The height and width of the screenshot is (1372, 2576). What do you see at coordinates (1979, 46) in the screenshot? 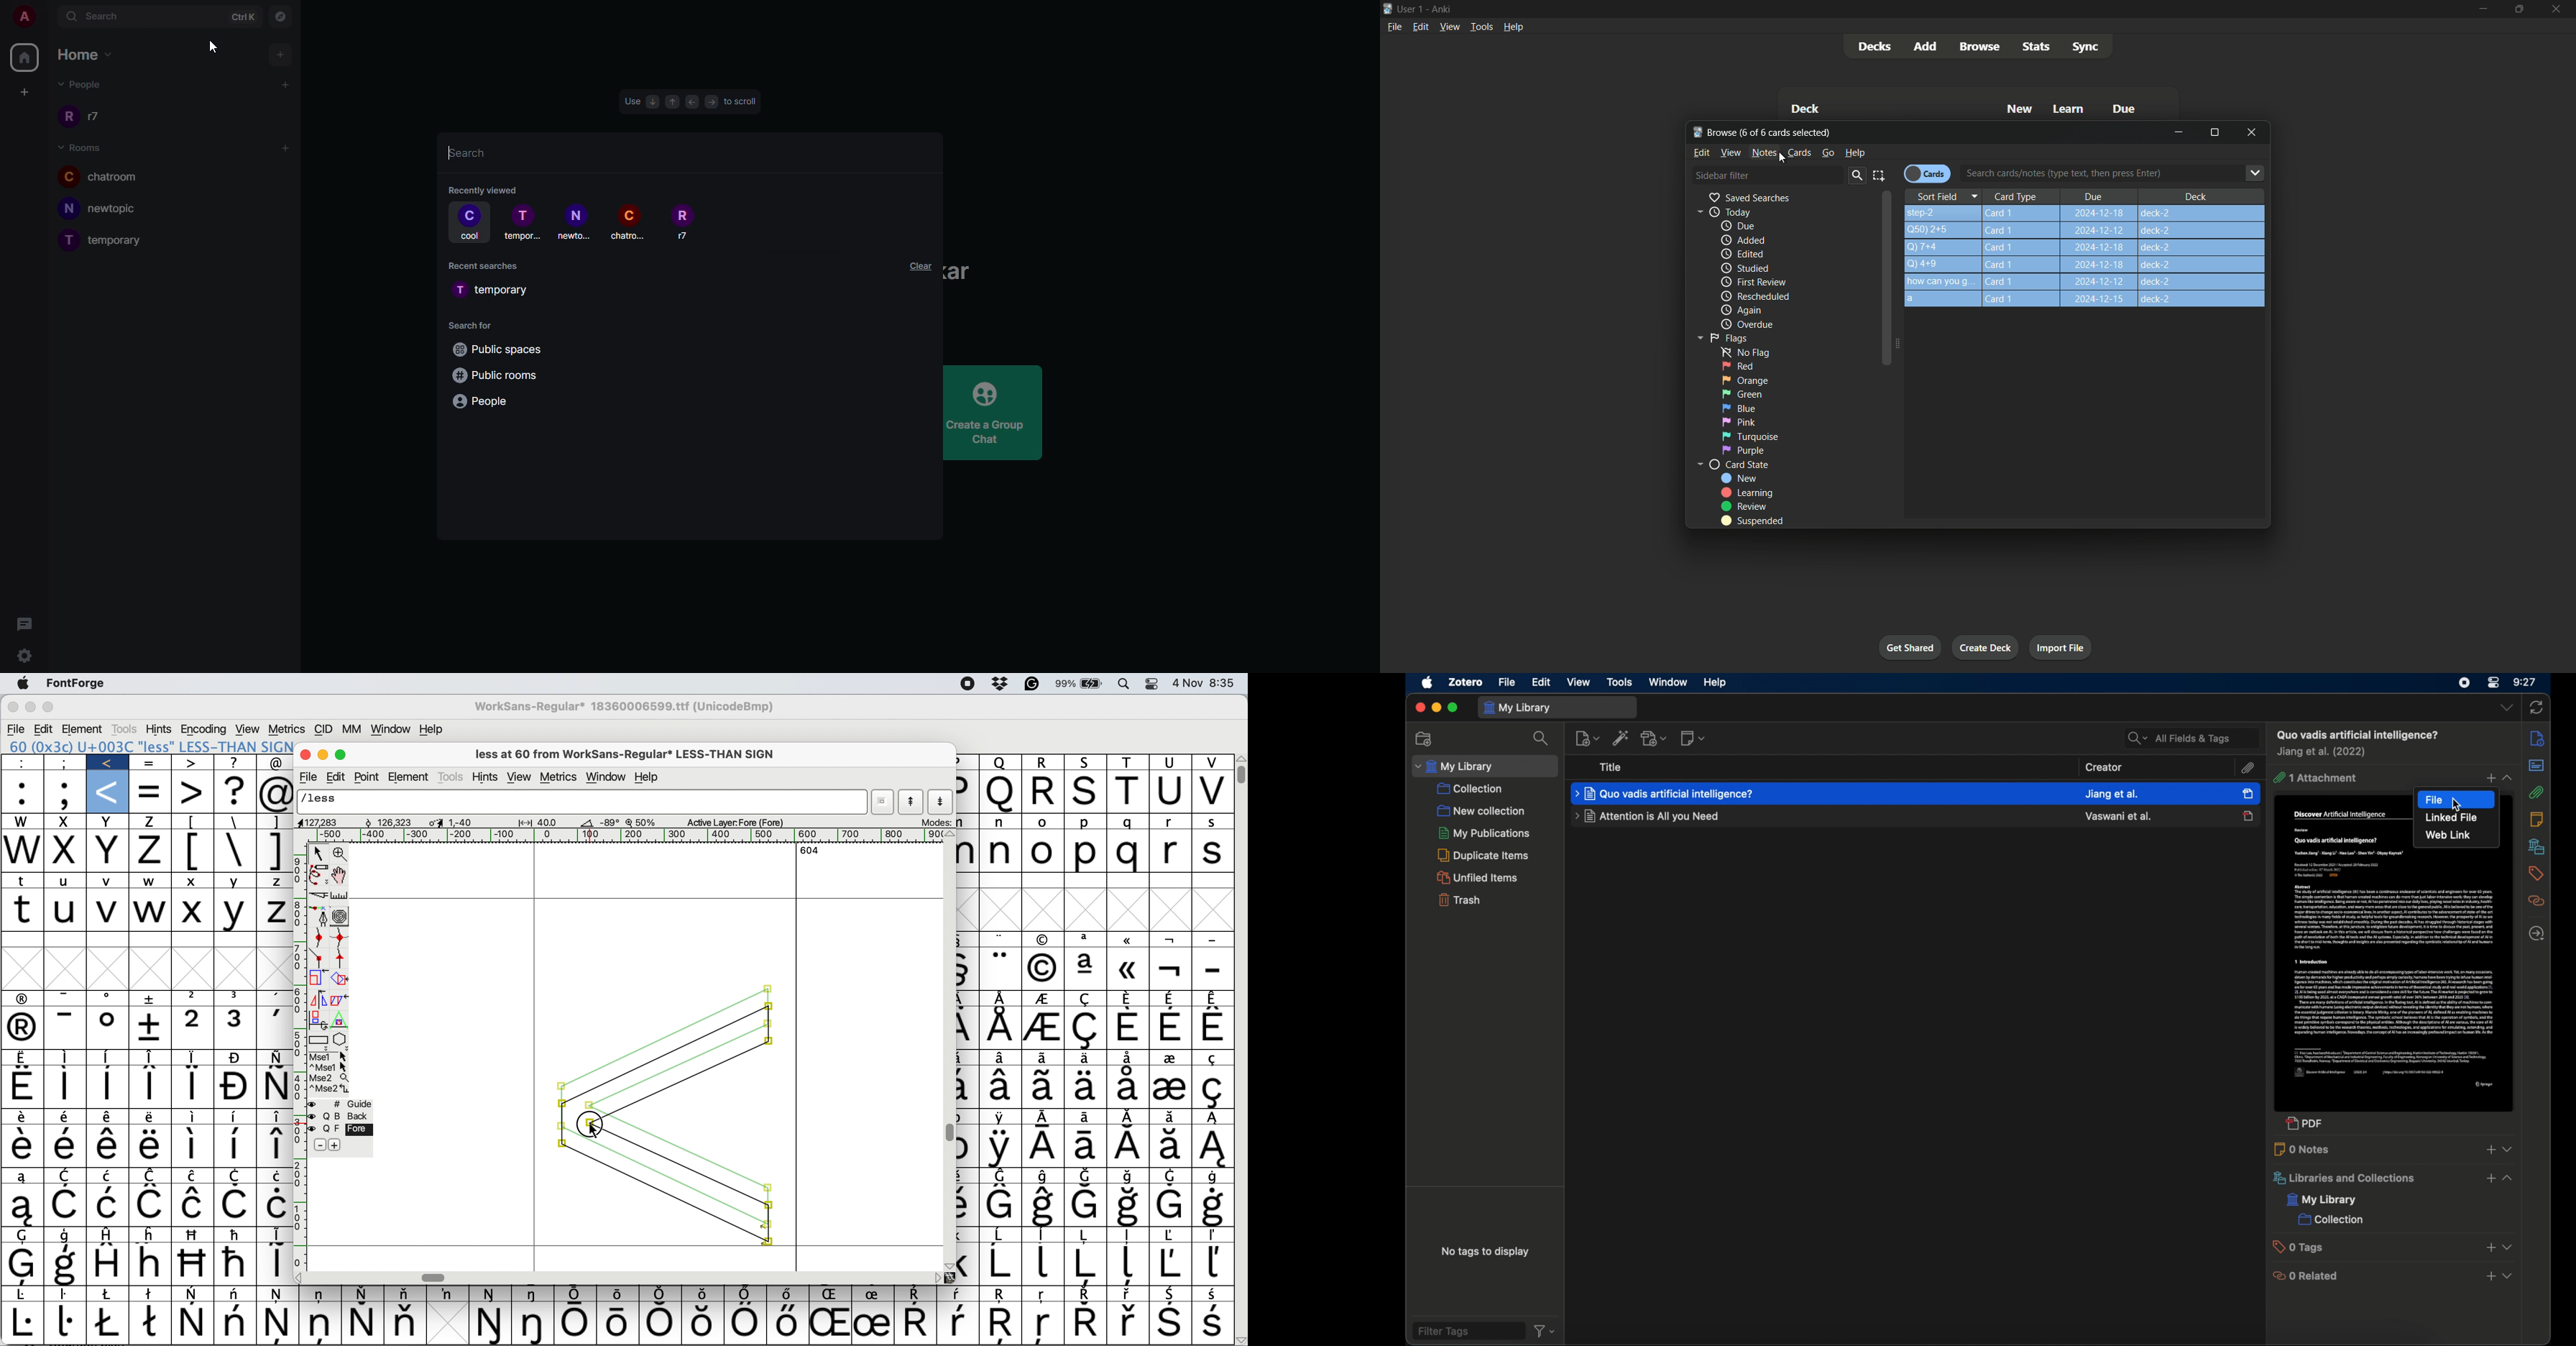
I see `Browse` at bounding box center [1979, 46].